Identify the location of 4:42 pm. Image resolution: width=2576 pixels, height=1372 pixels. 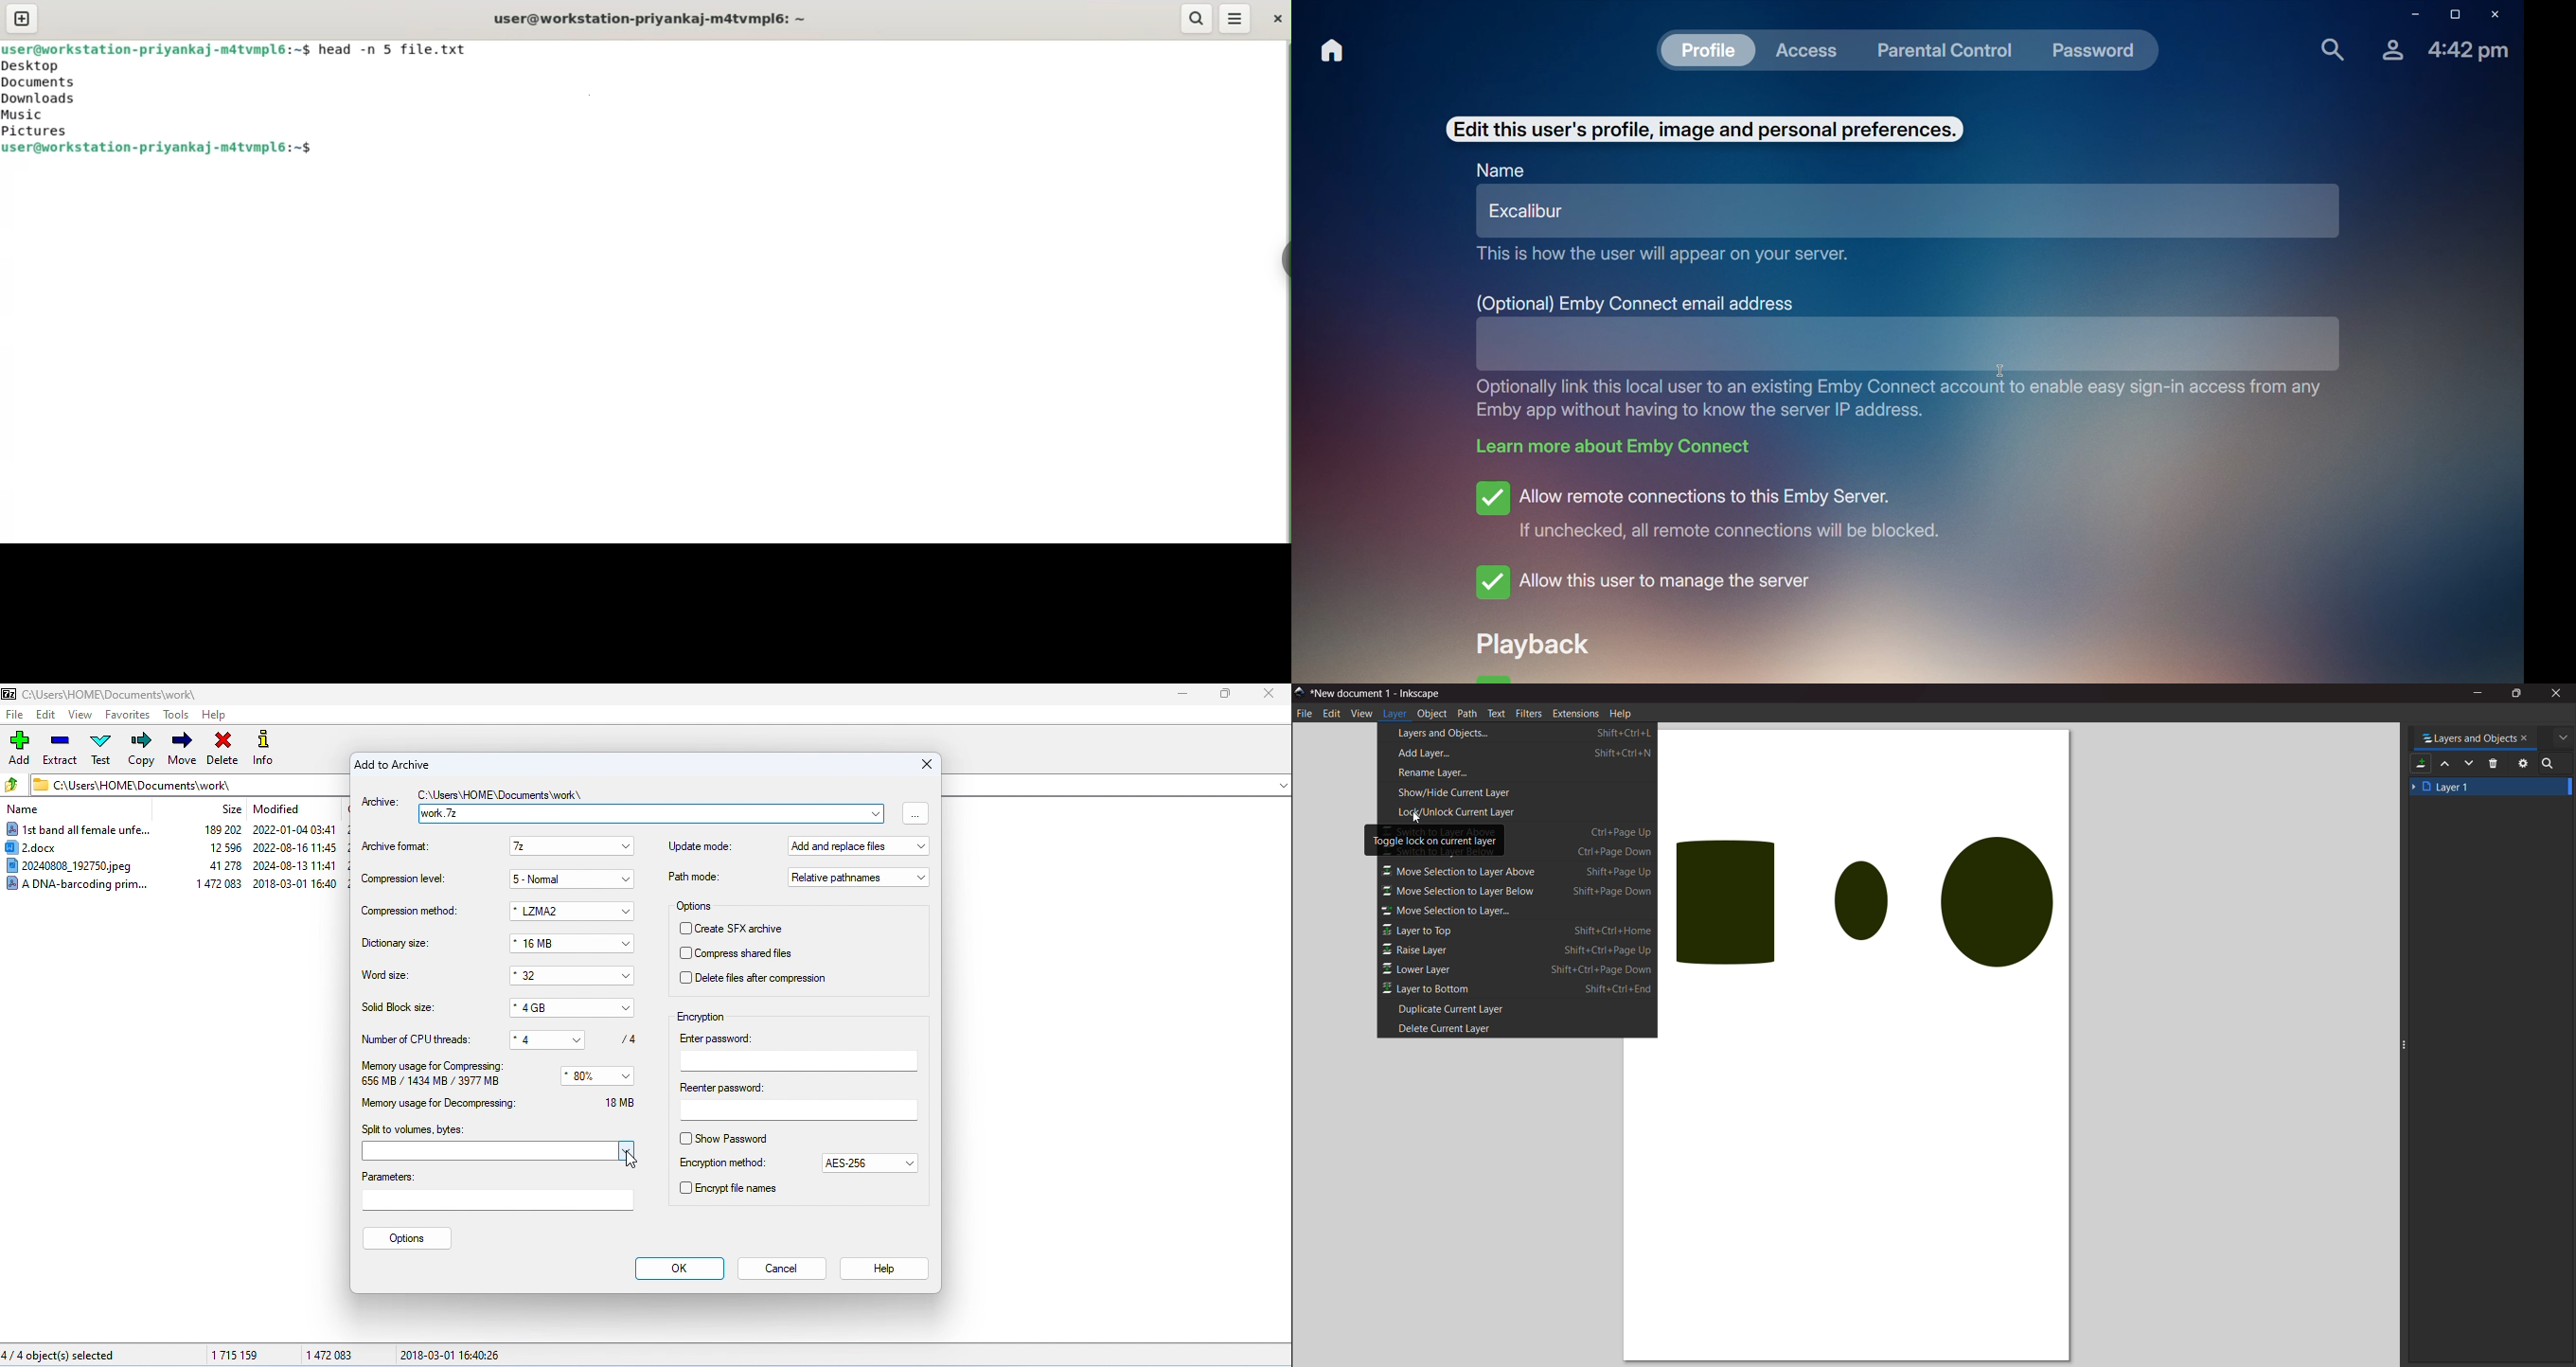
(2470, 51).